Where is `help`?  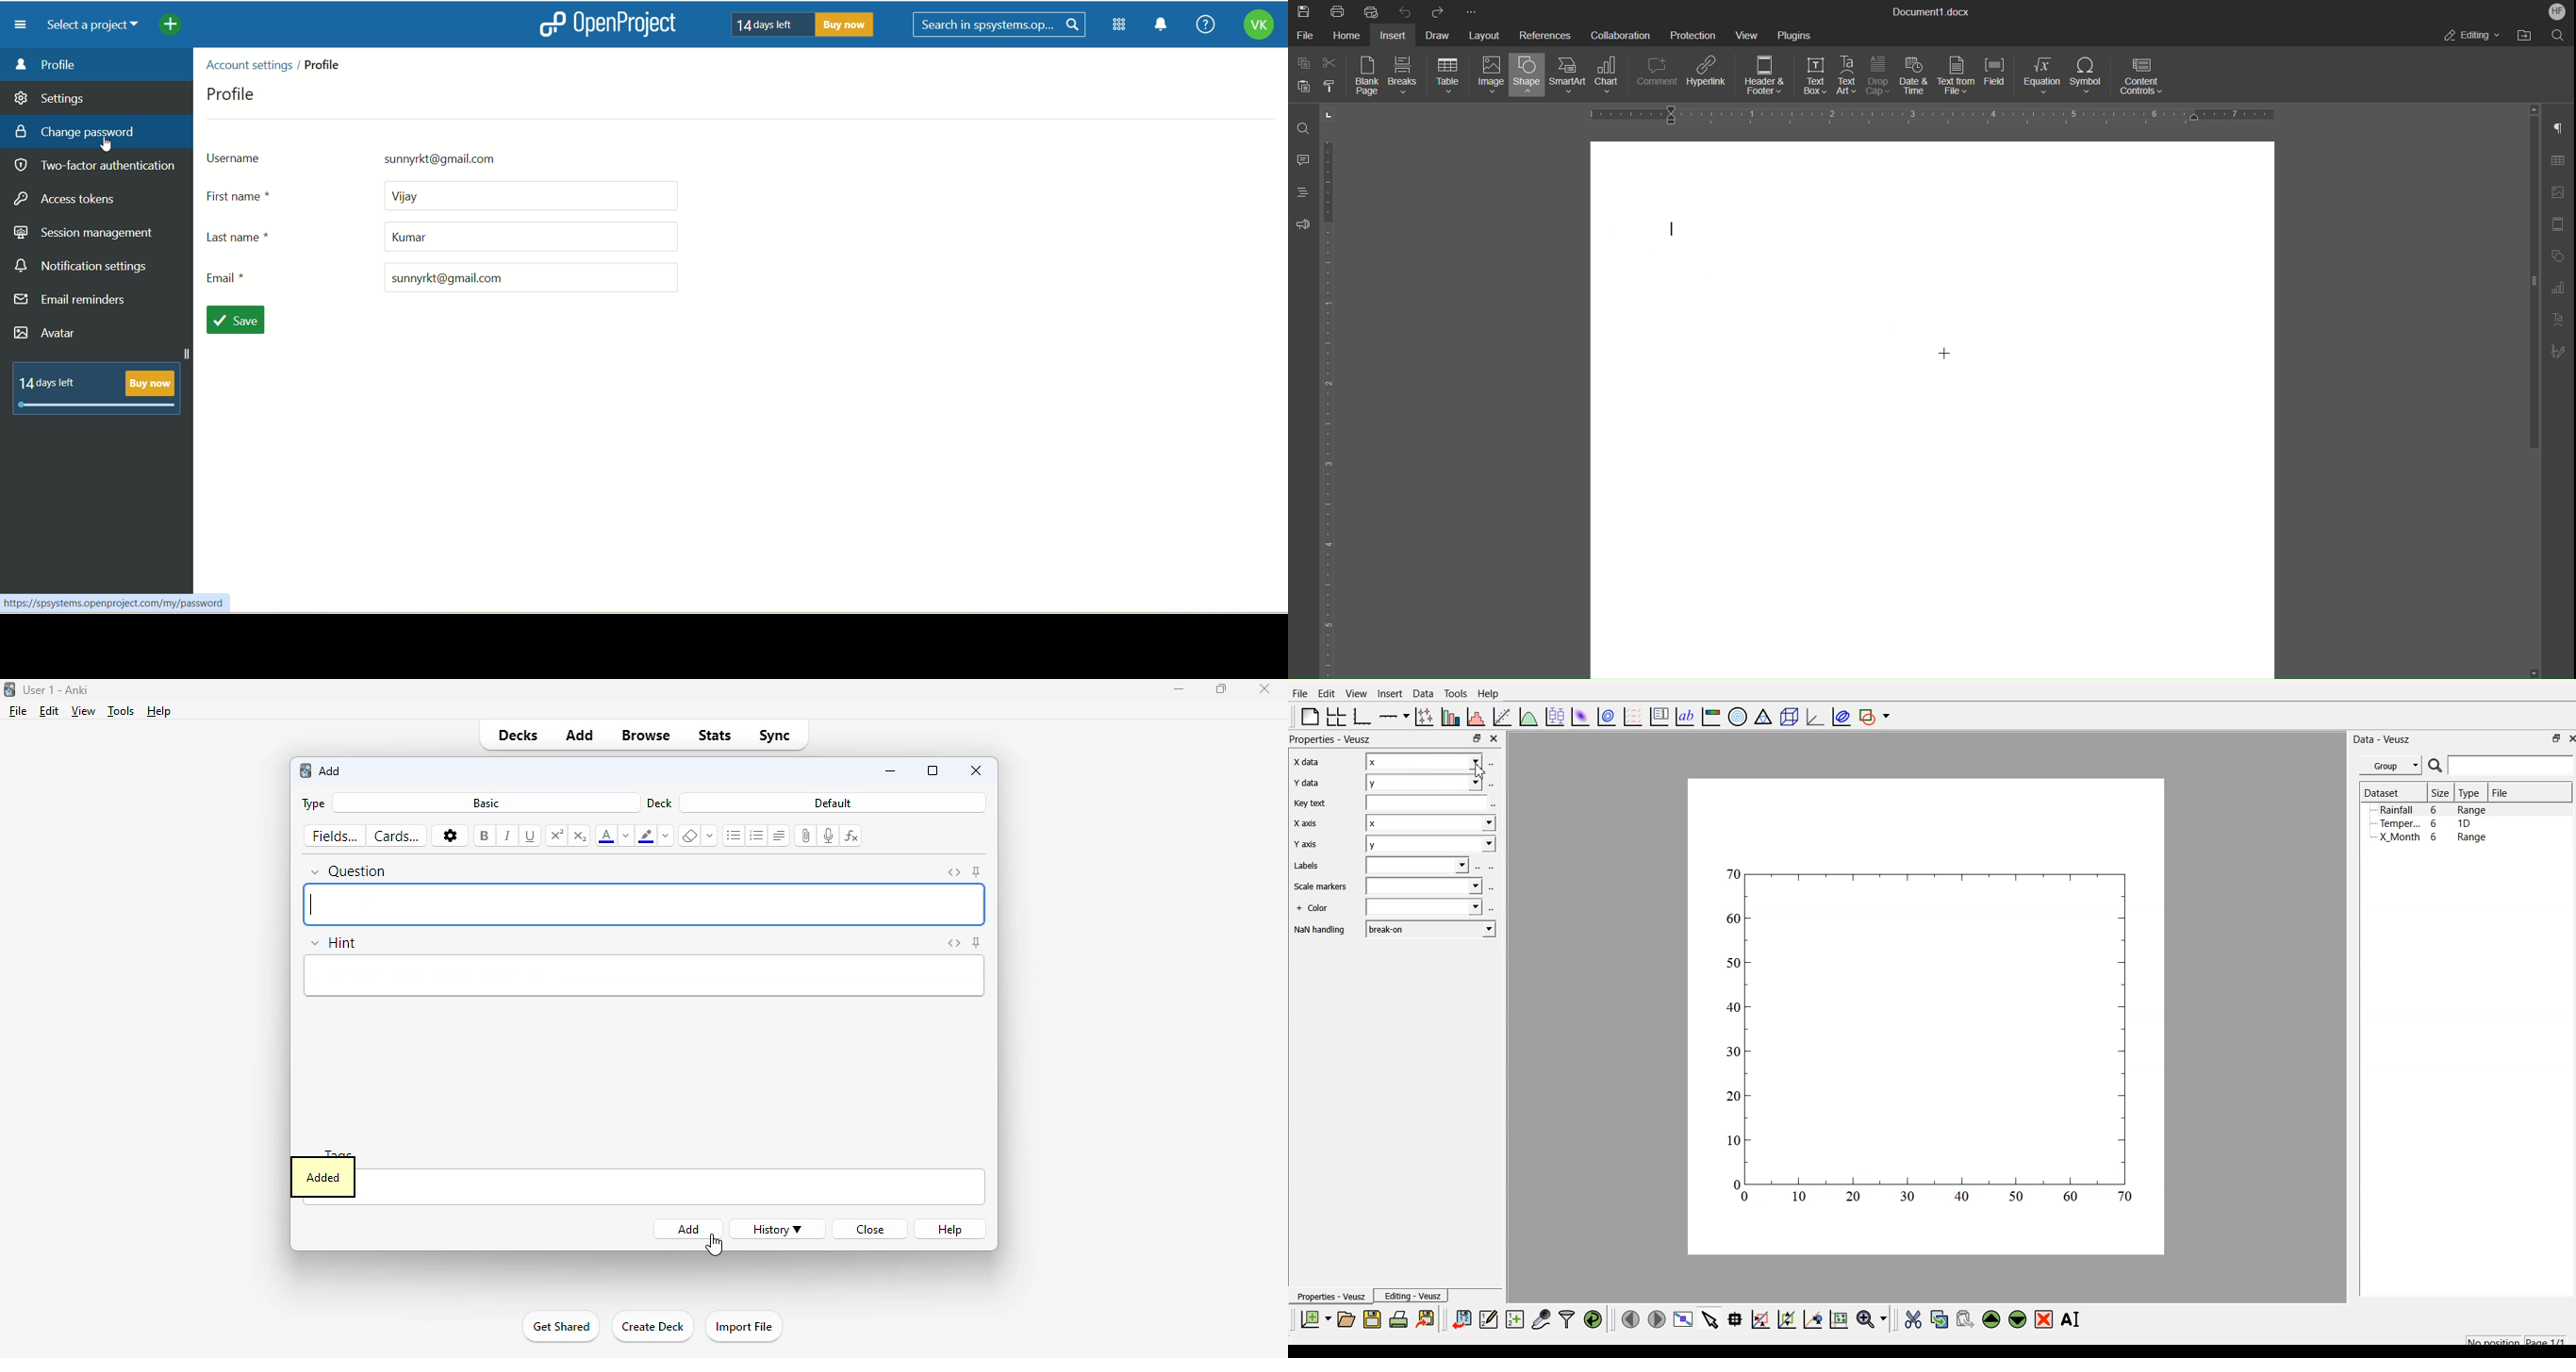
help is located at coordinates (951, 1230).